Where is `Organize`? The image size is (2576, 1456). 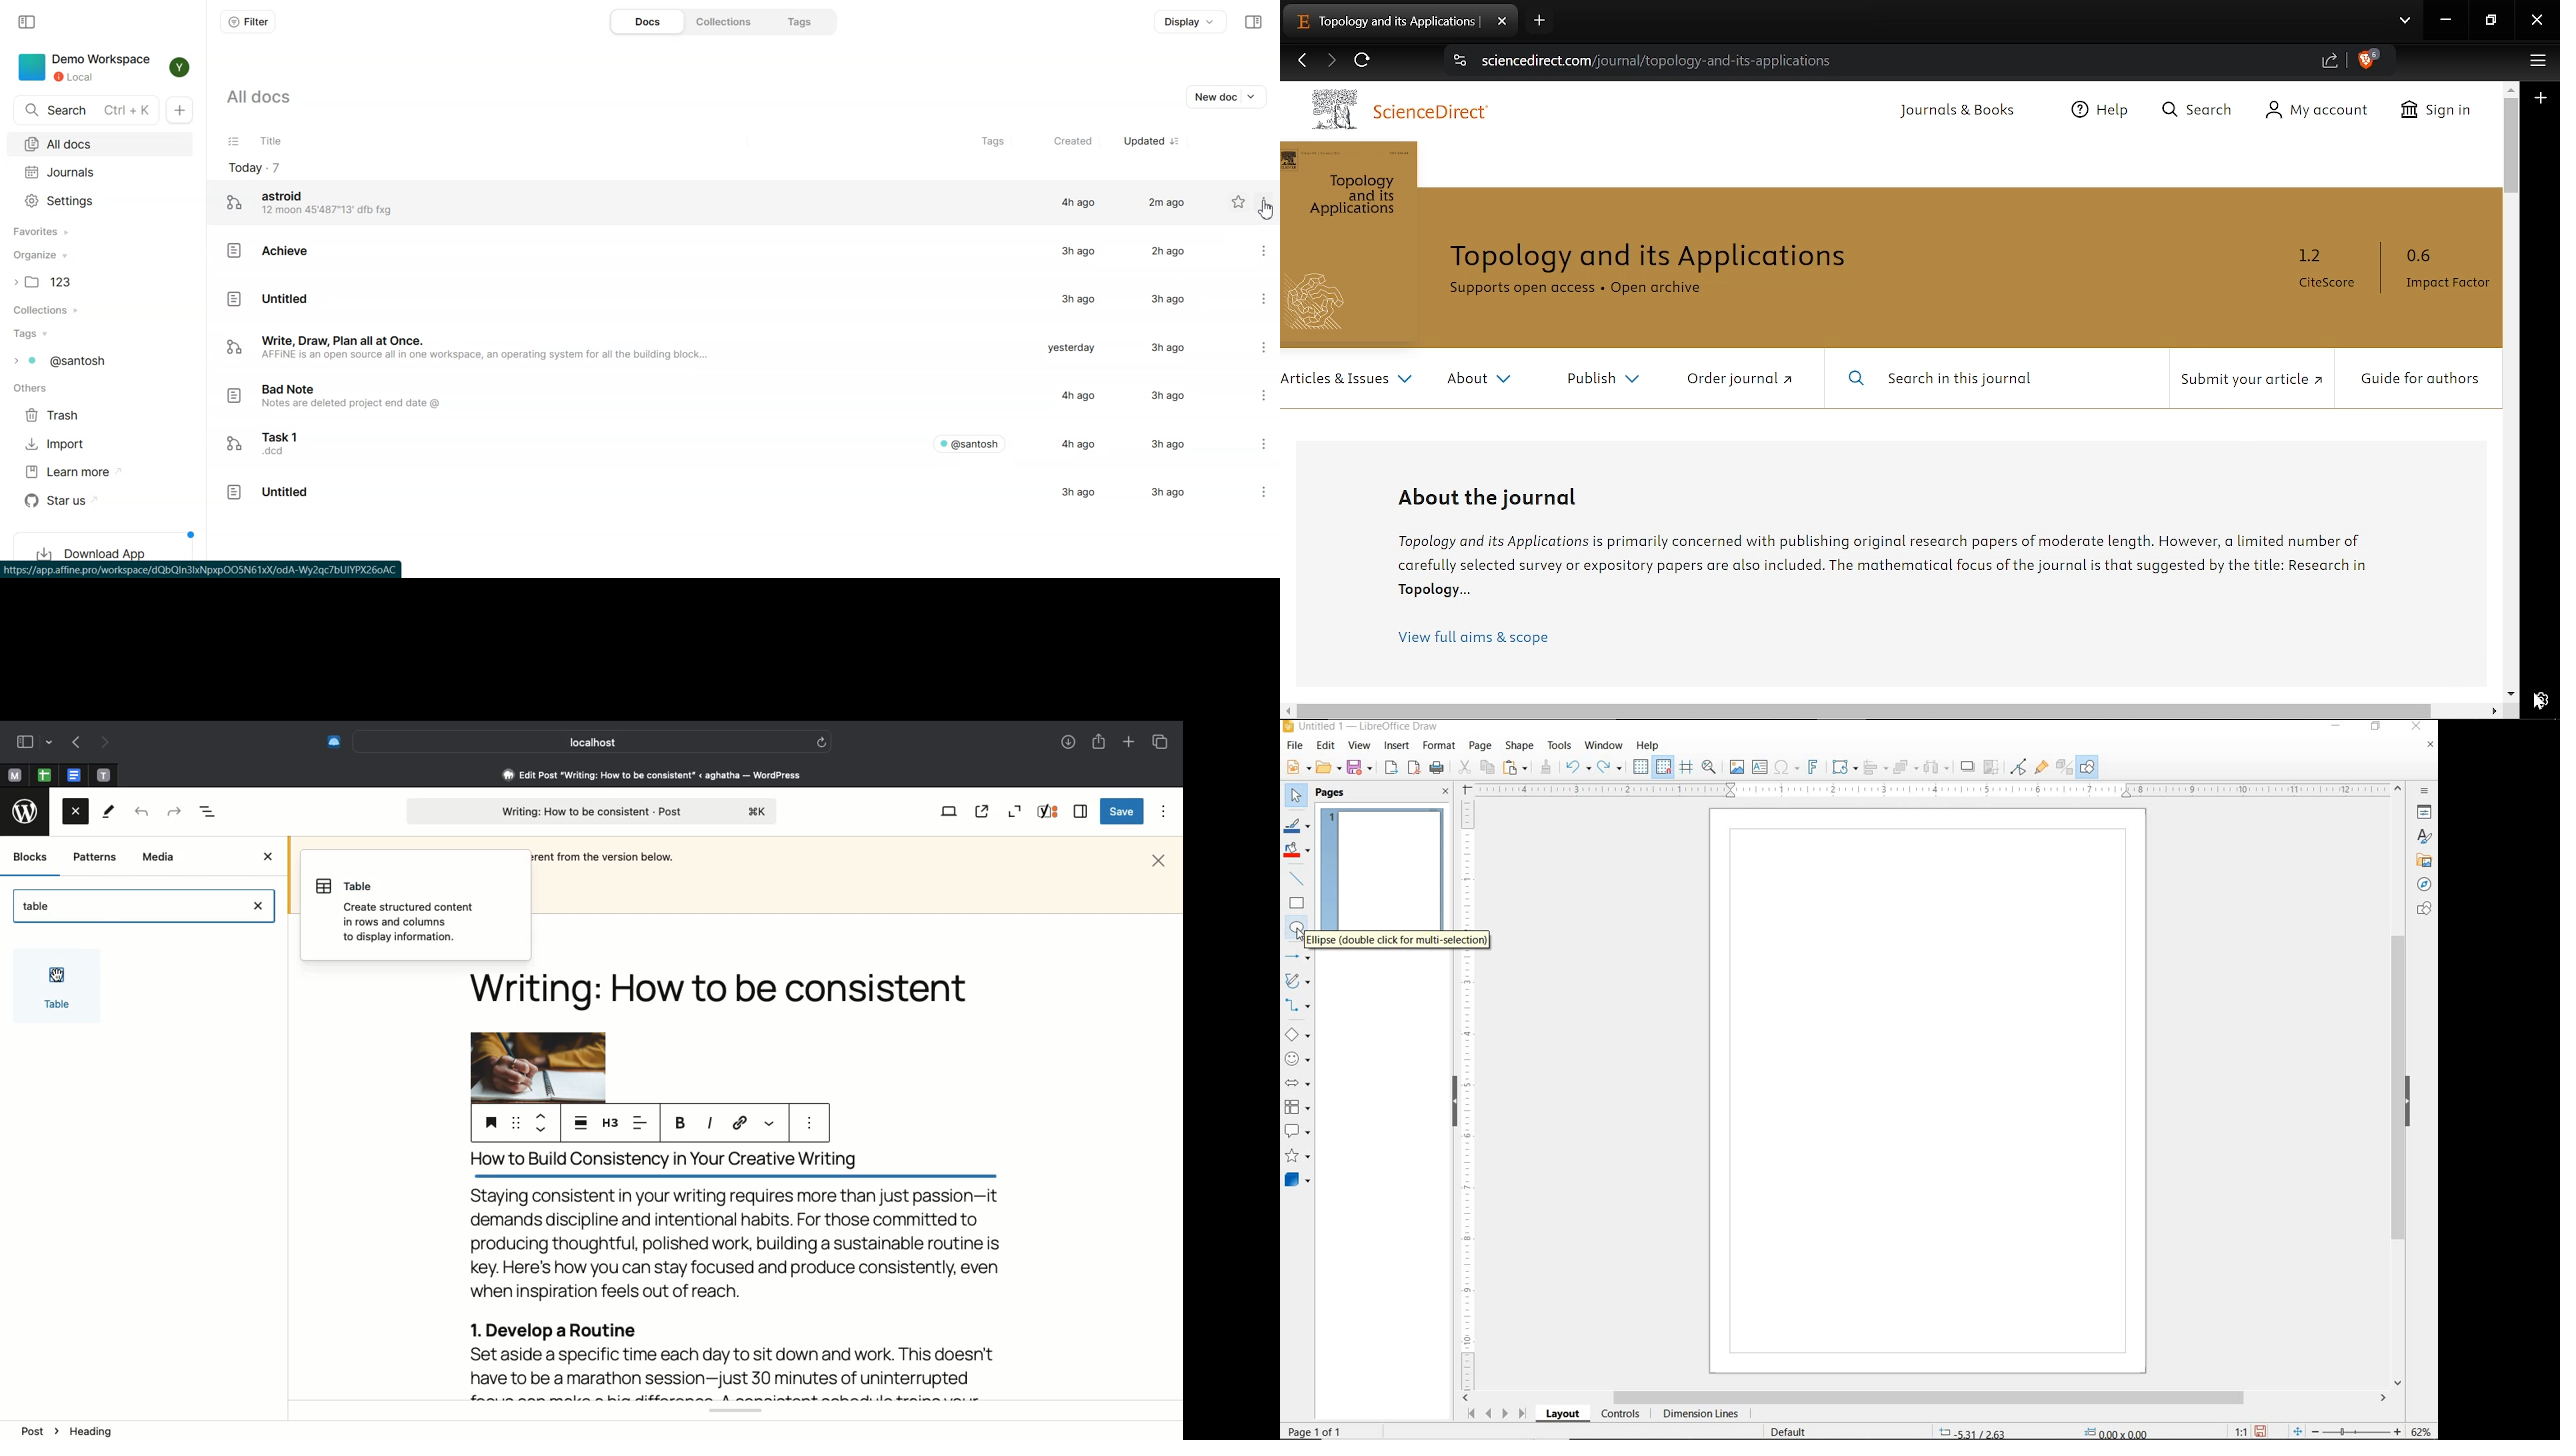 Organize is located at coordinates (101, 256).